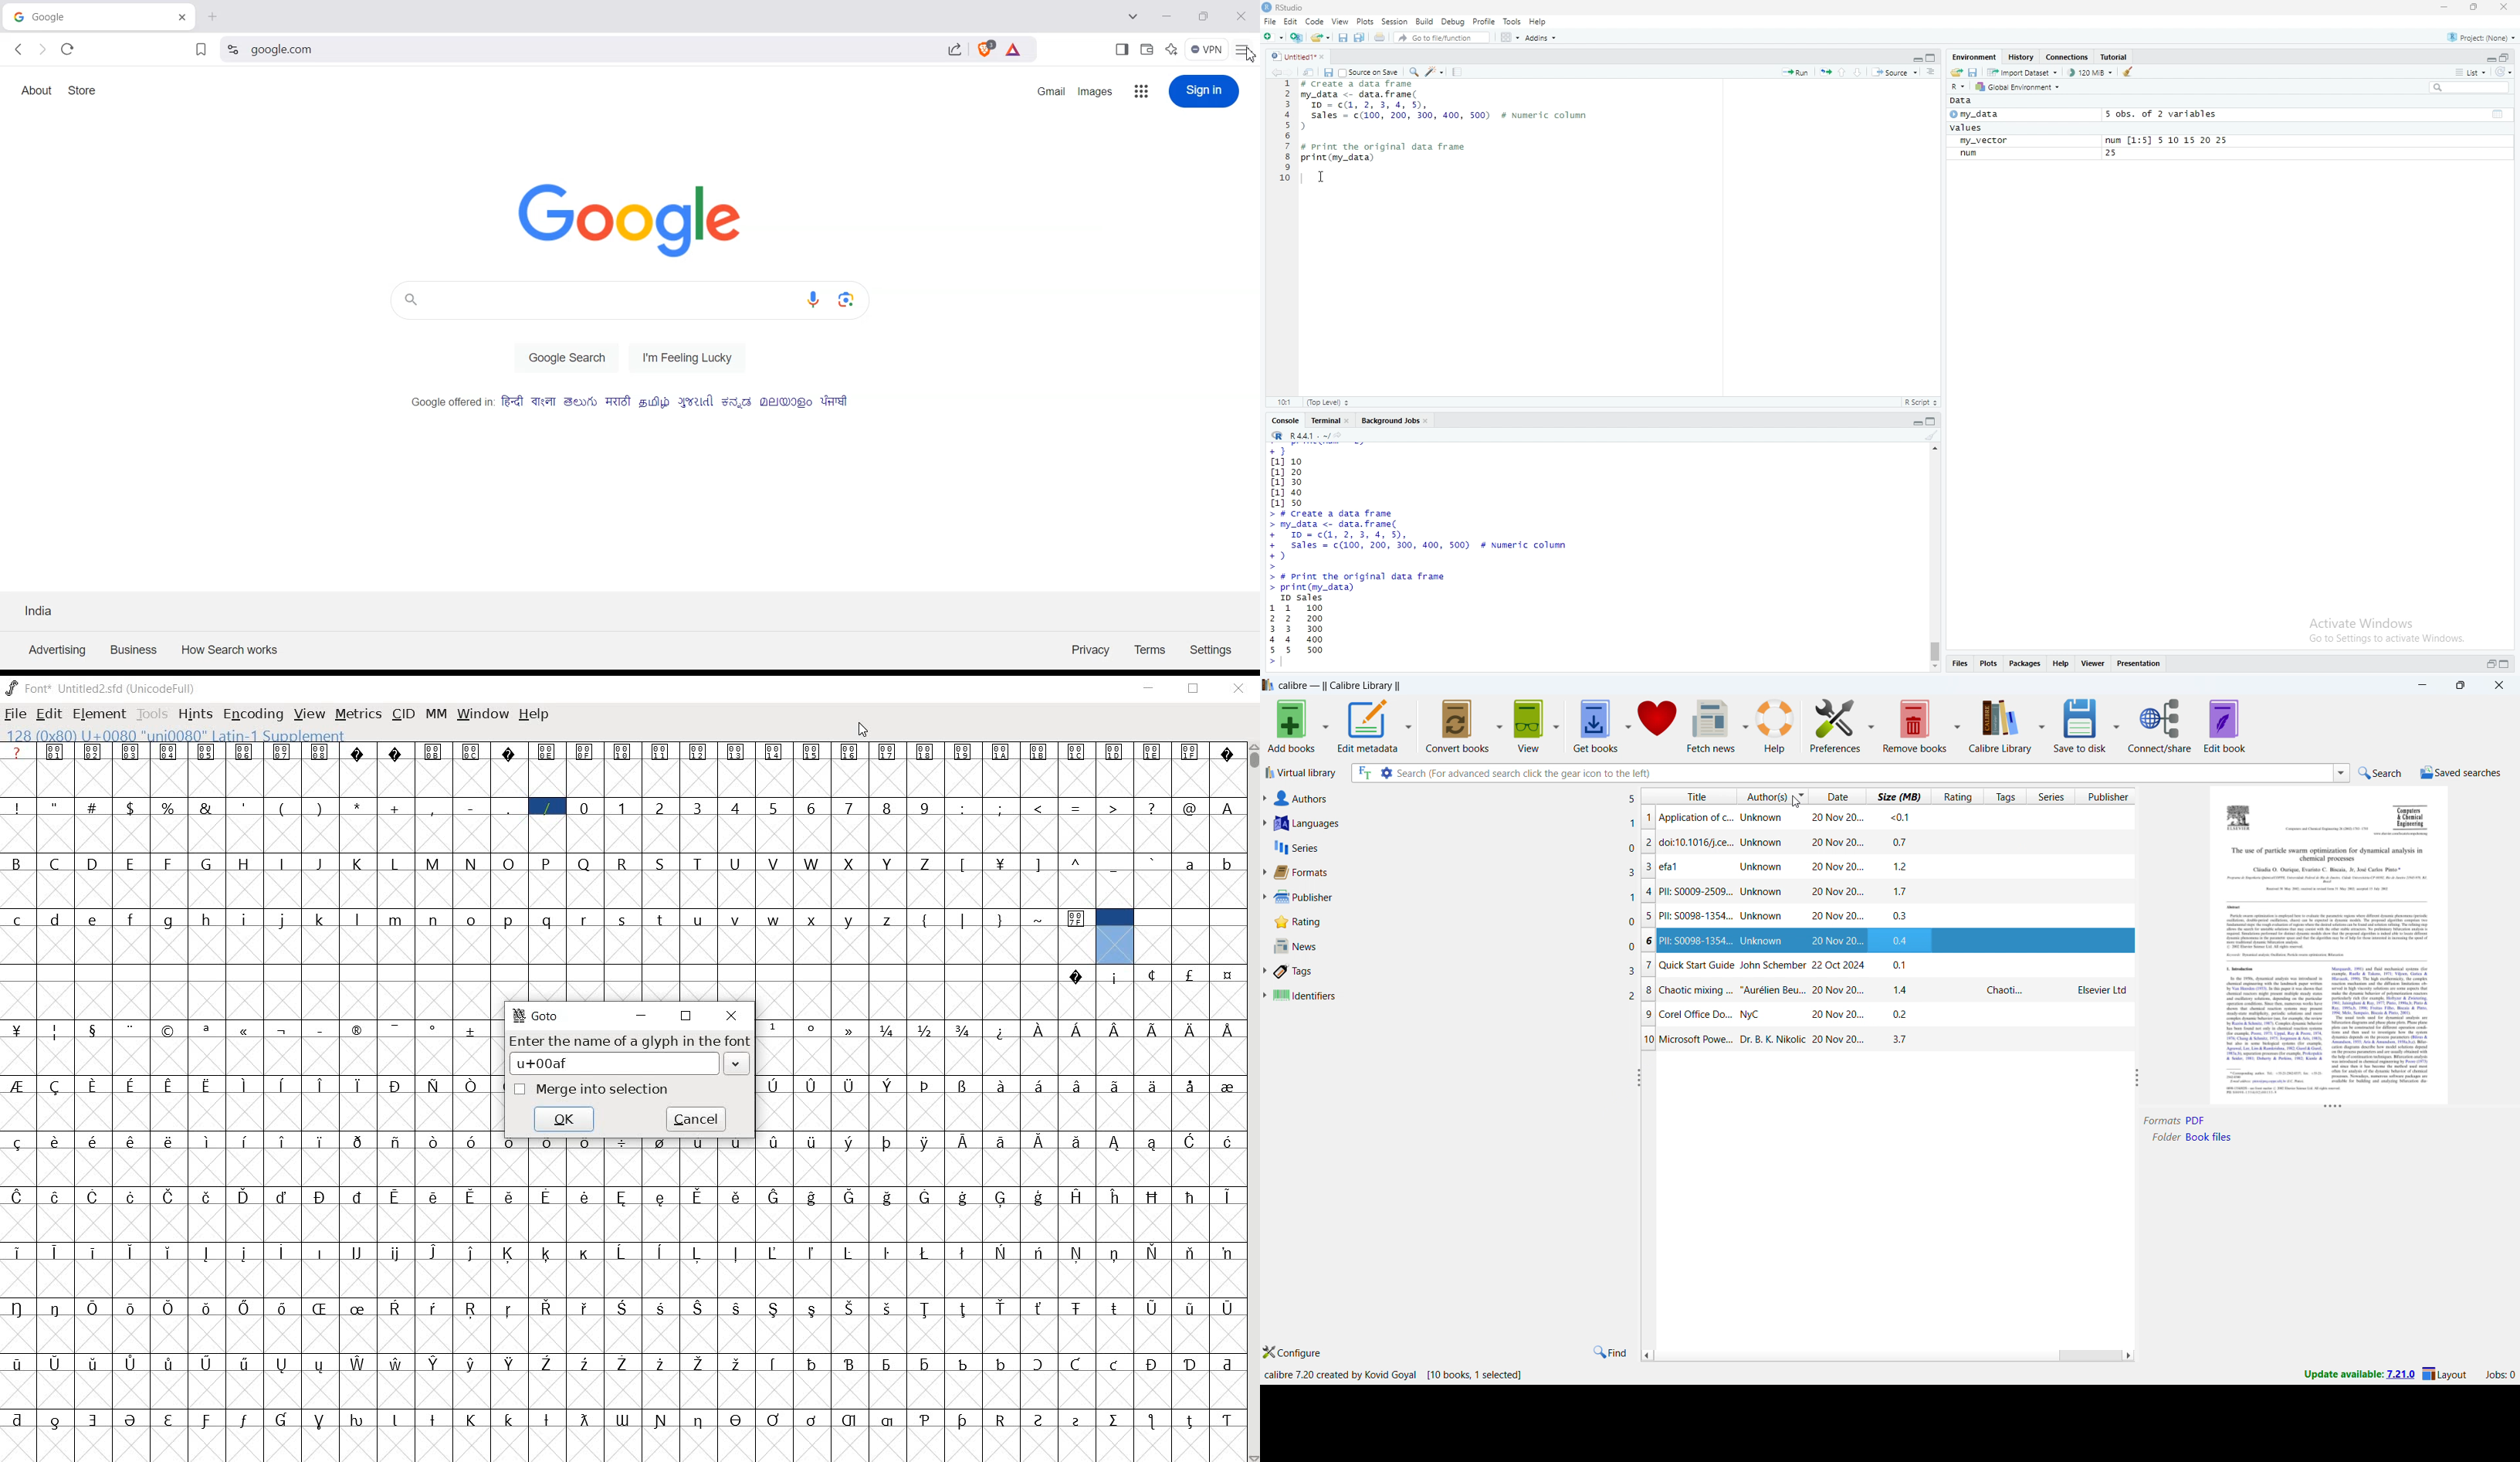 The height and width of the screenshot is (1484, 2520). Describe the element at coordinates (2331, 1109) in the screenshot. I see `resize` at that location.